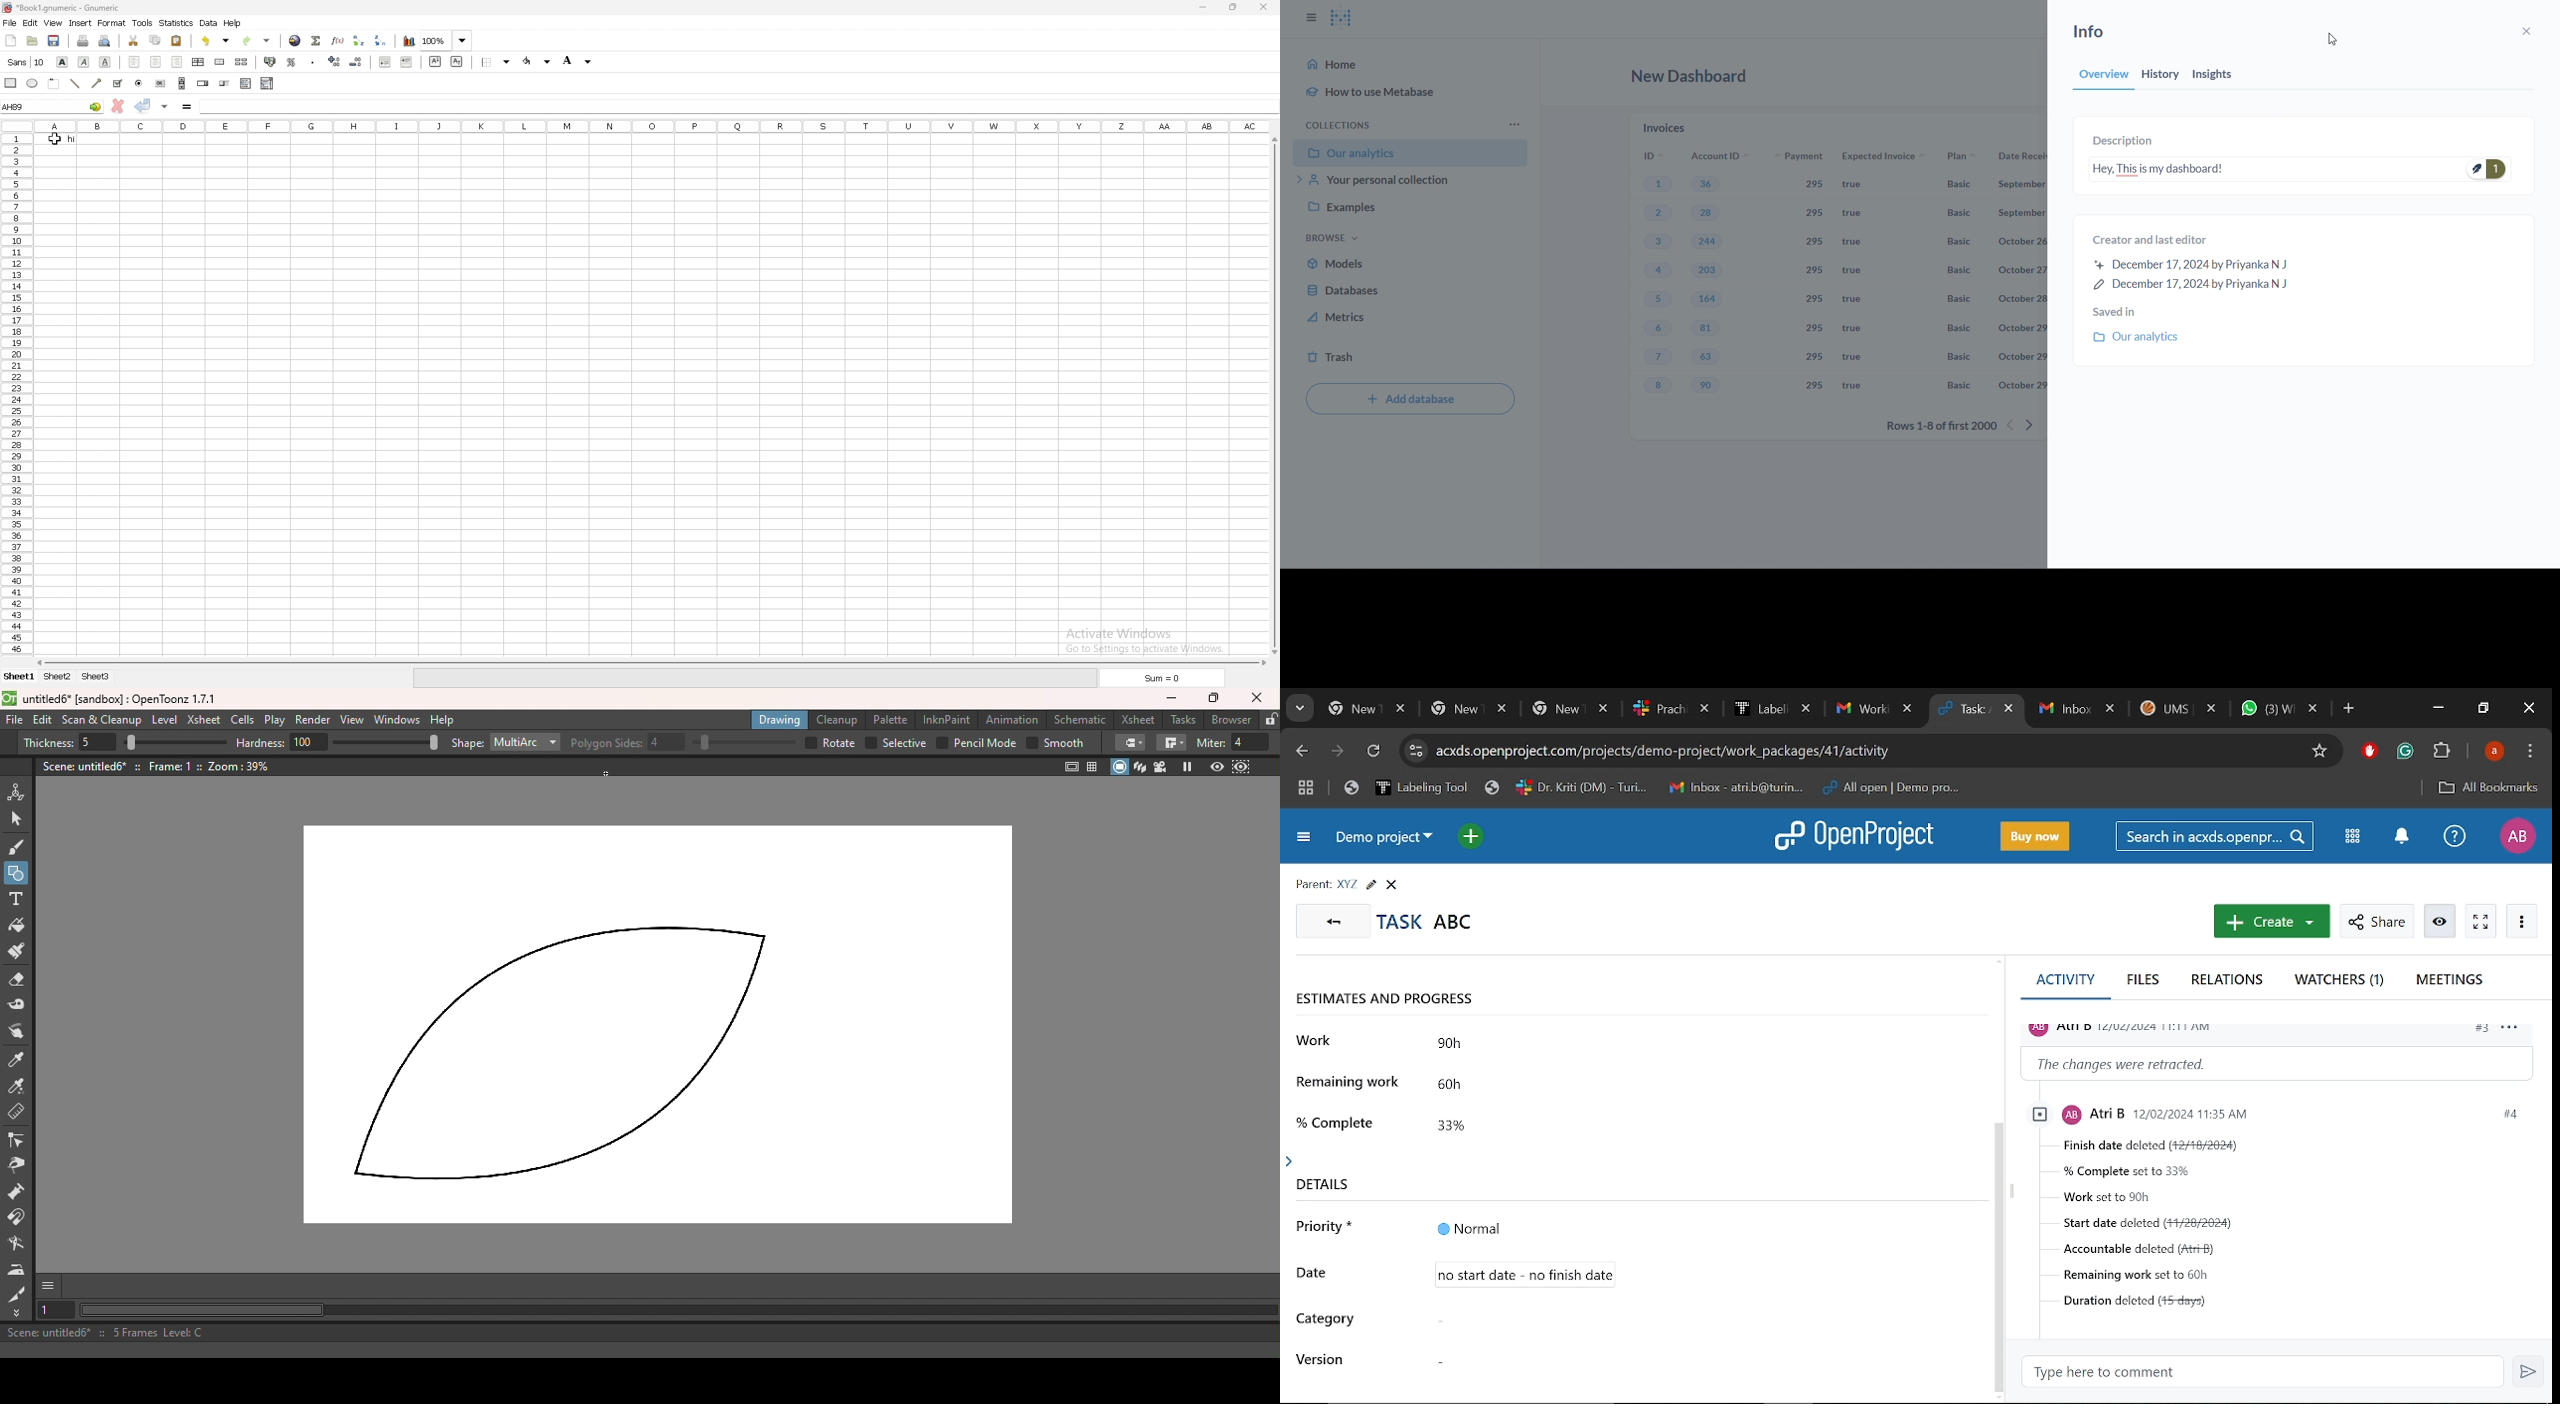 The image size is (2576, 1428). What do you see at coordinates (1416, 752) in the screenshot?
I see `Cite info` at bounding box center [1416, 752].